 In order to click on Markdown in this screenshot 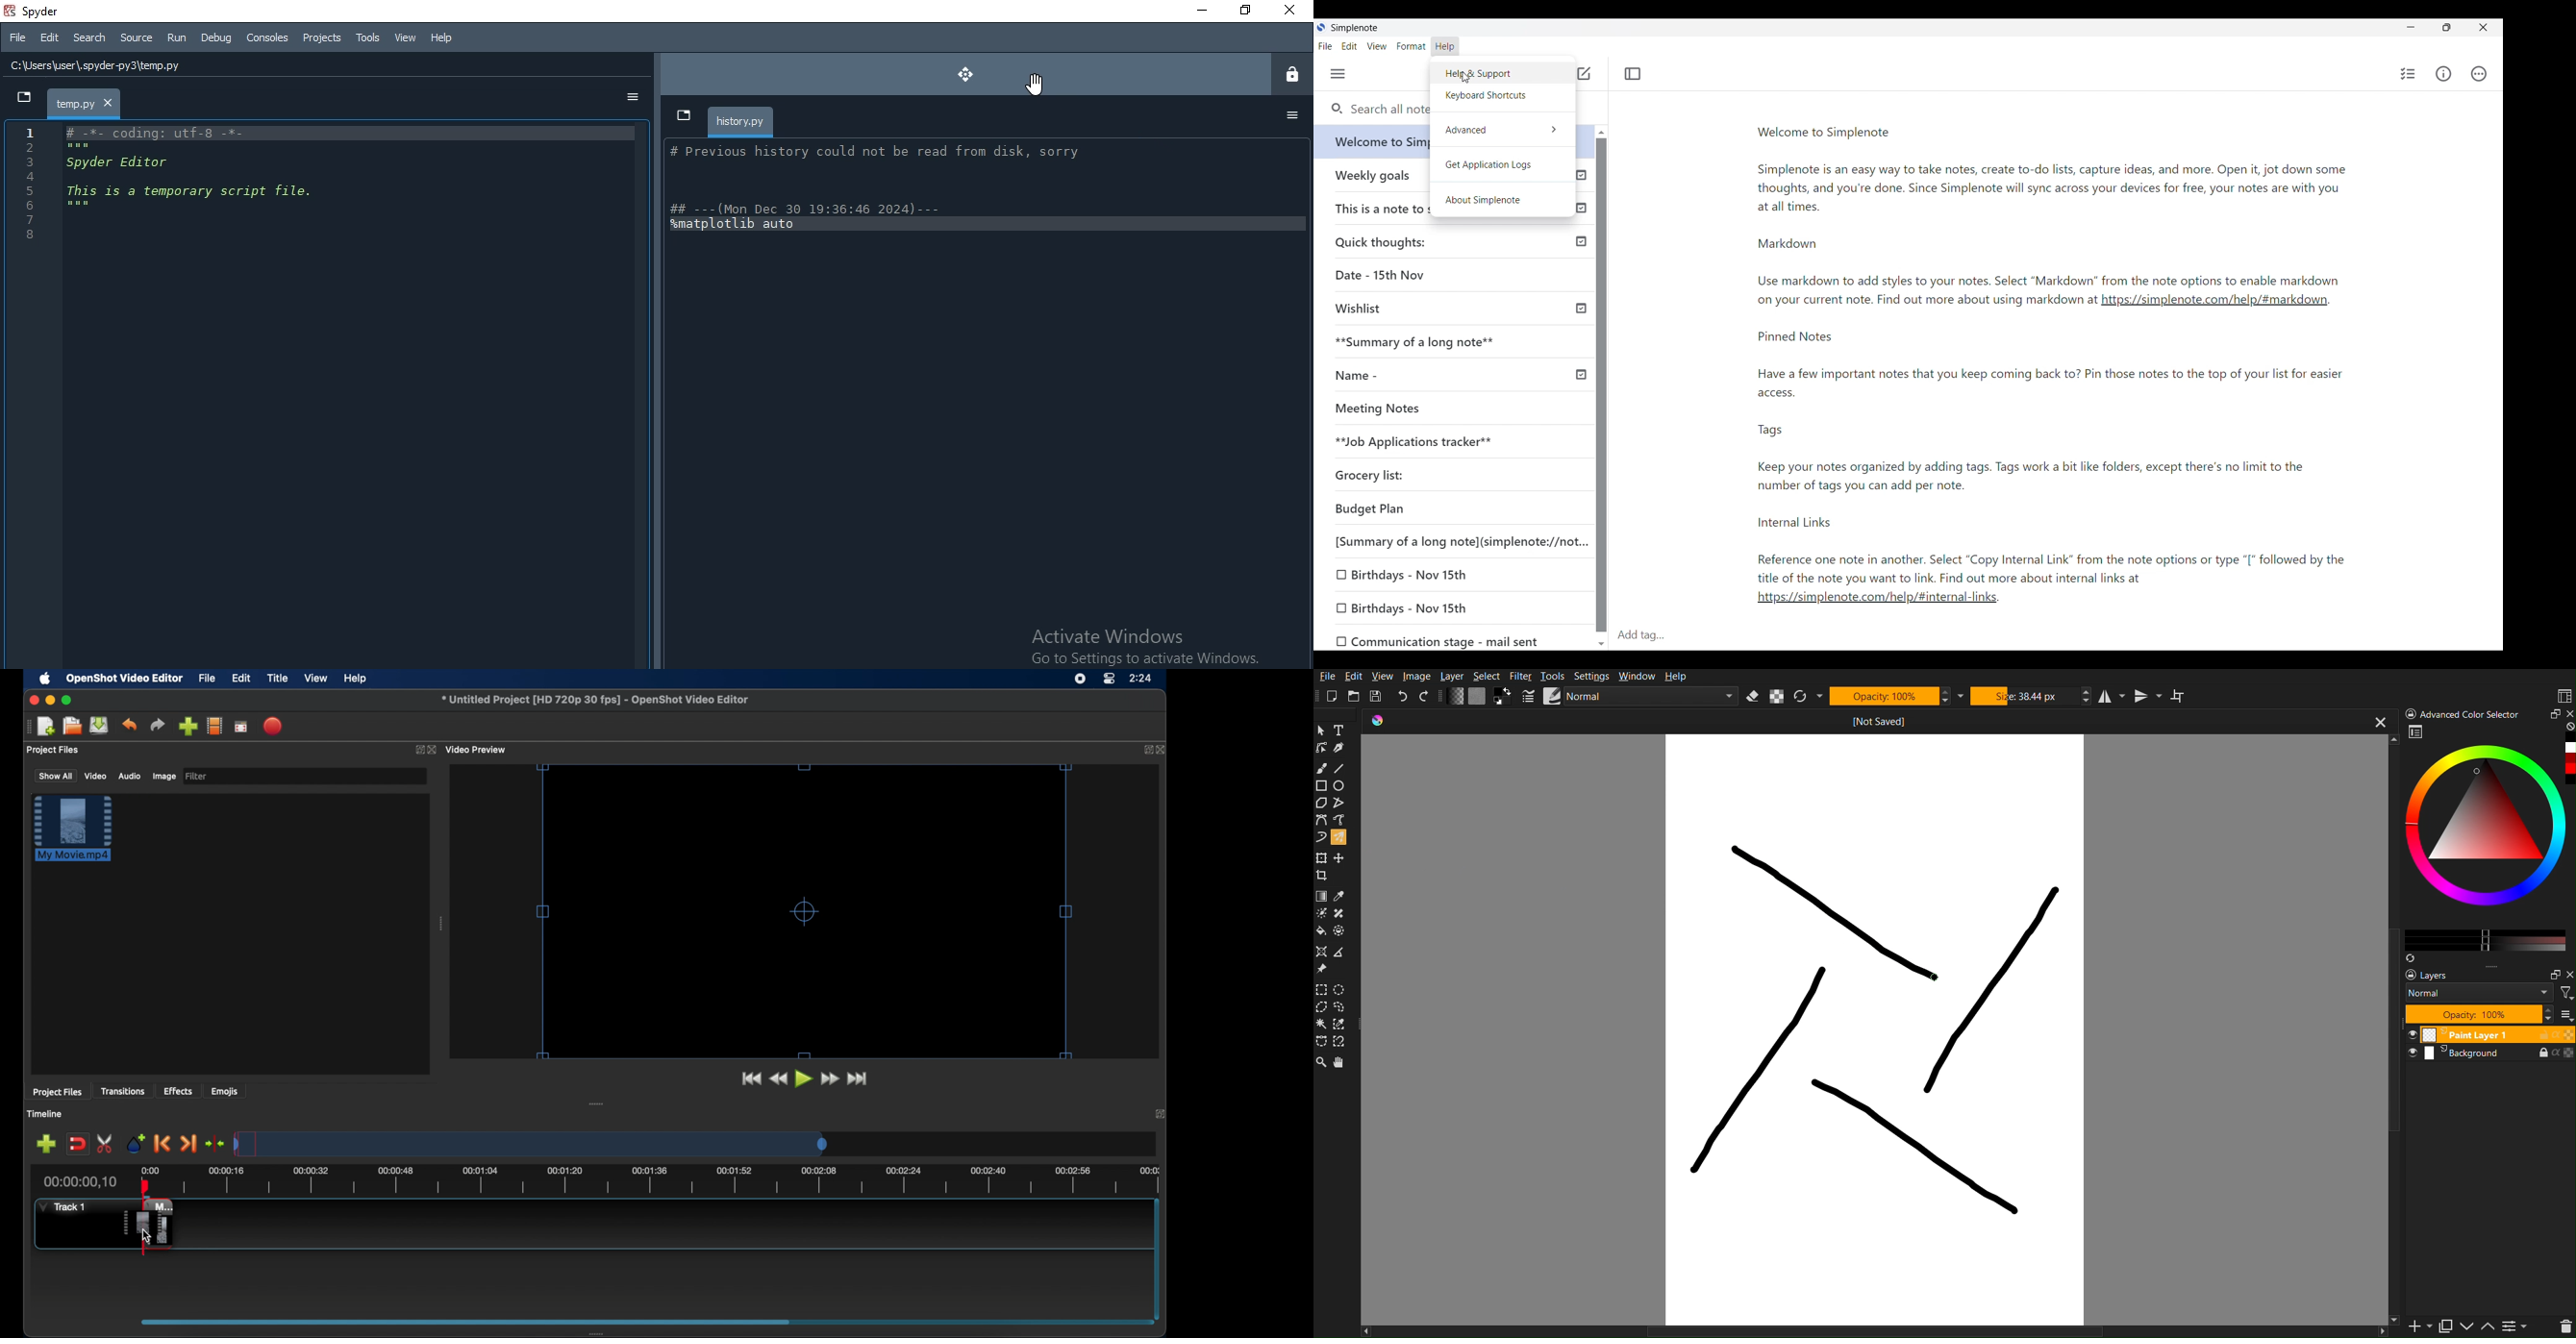, I will do `click(1786, 243)`.